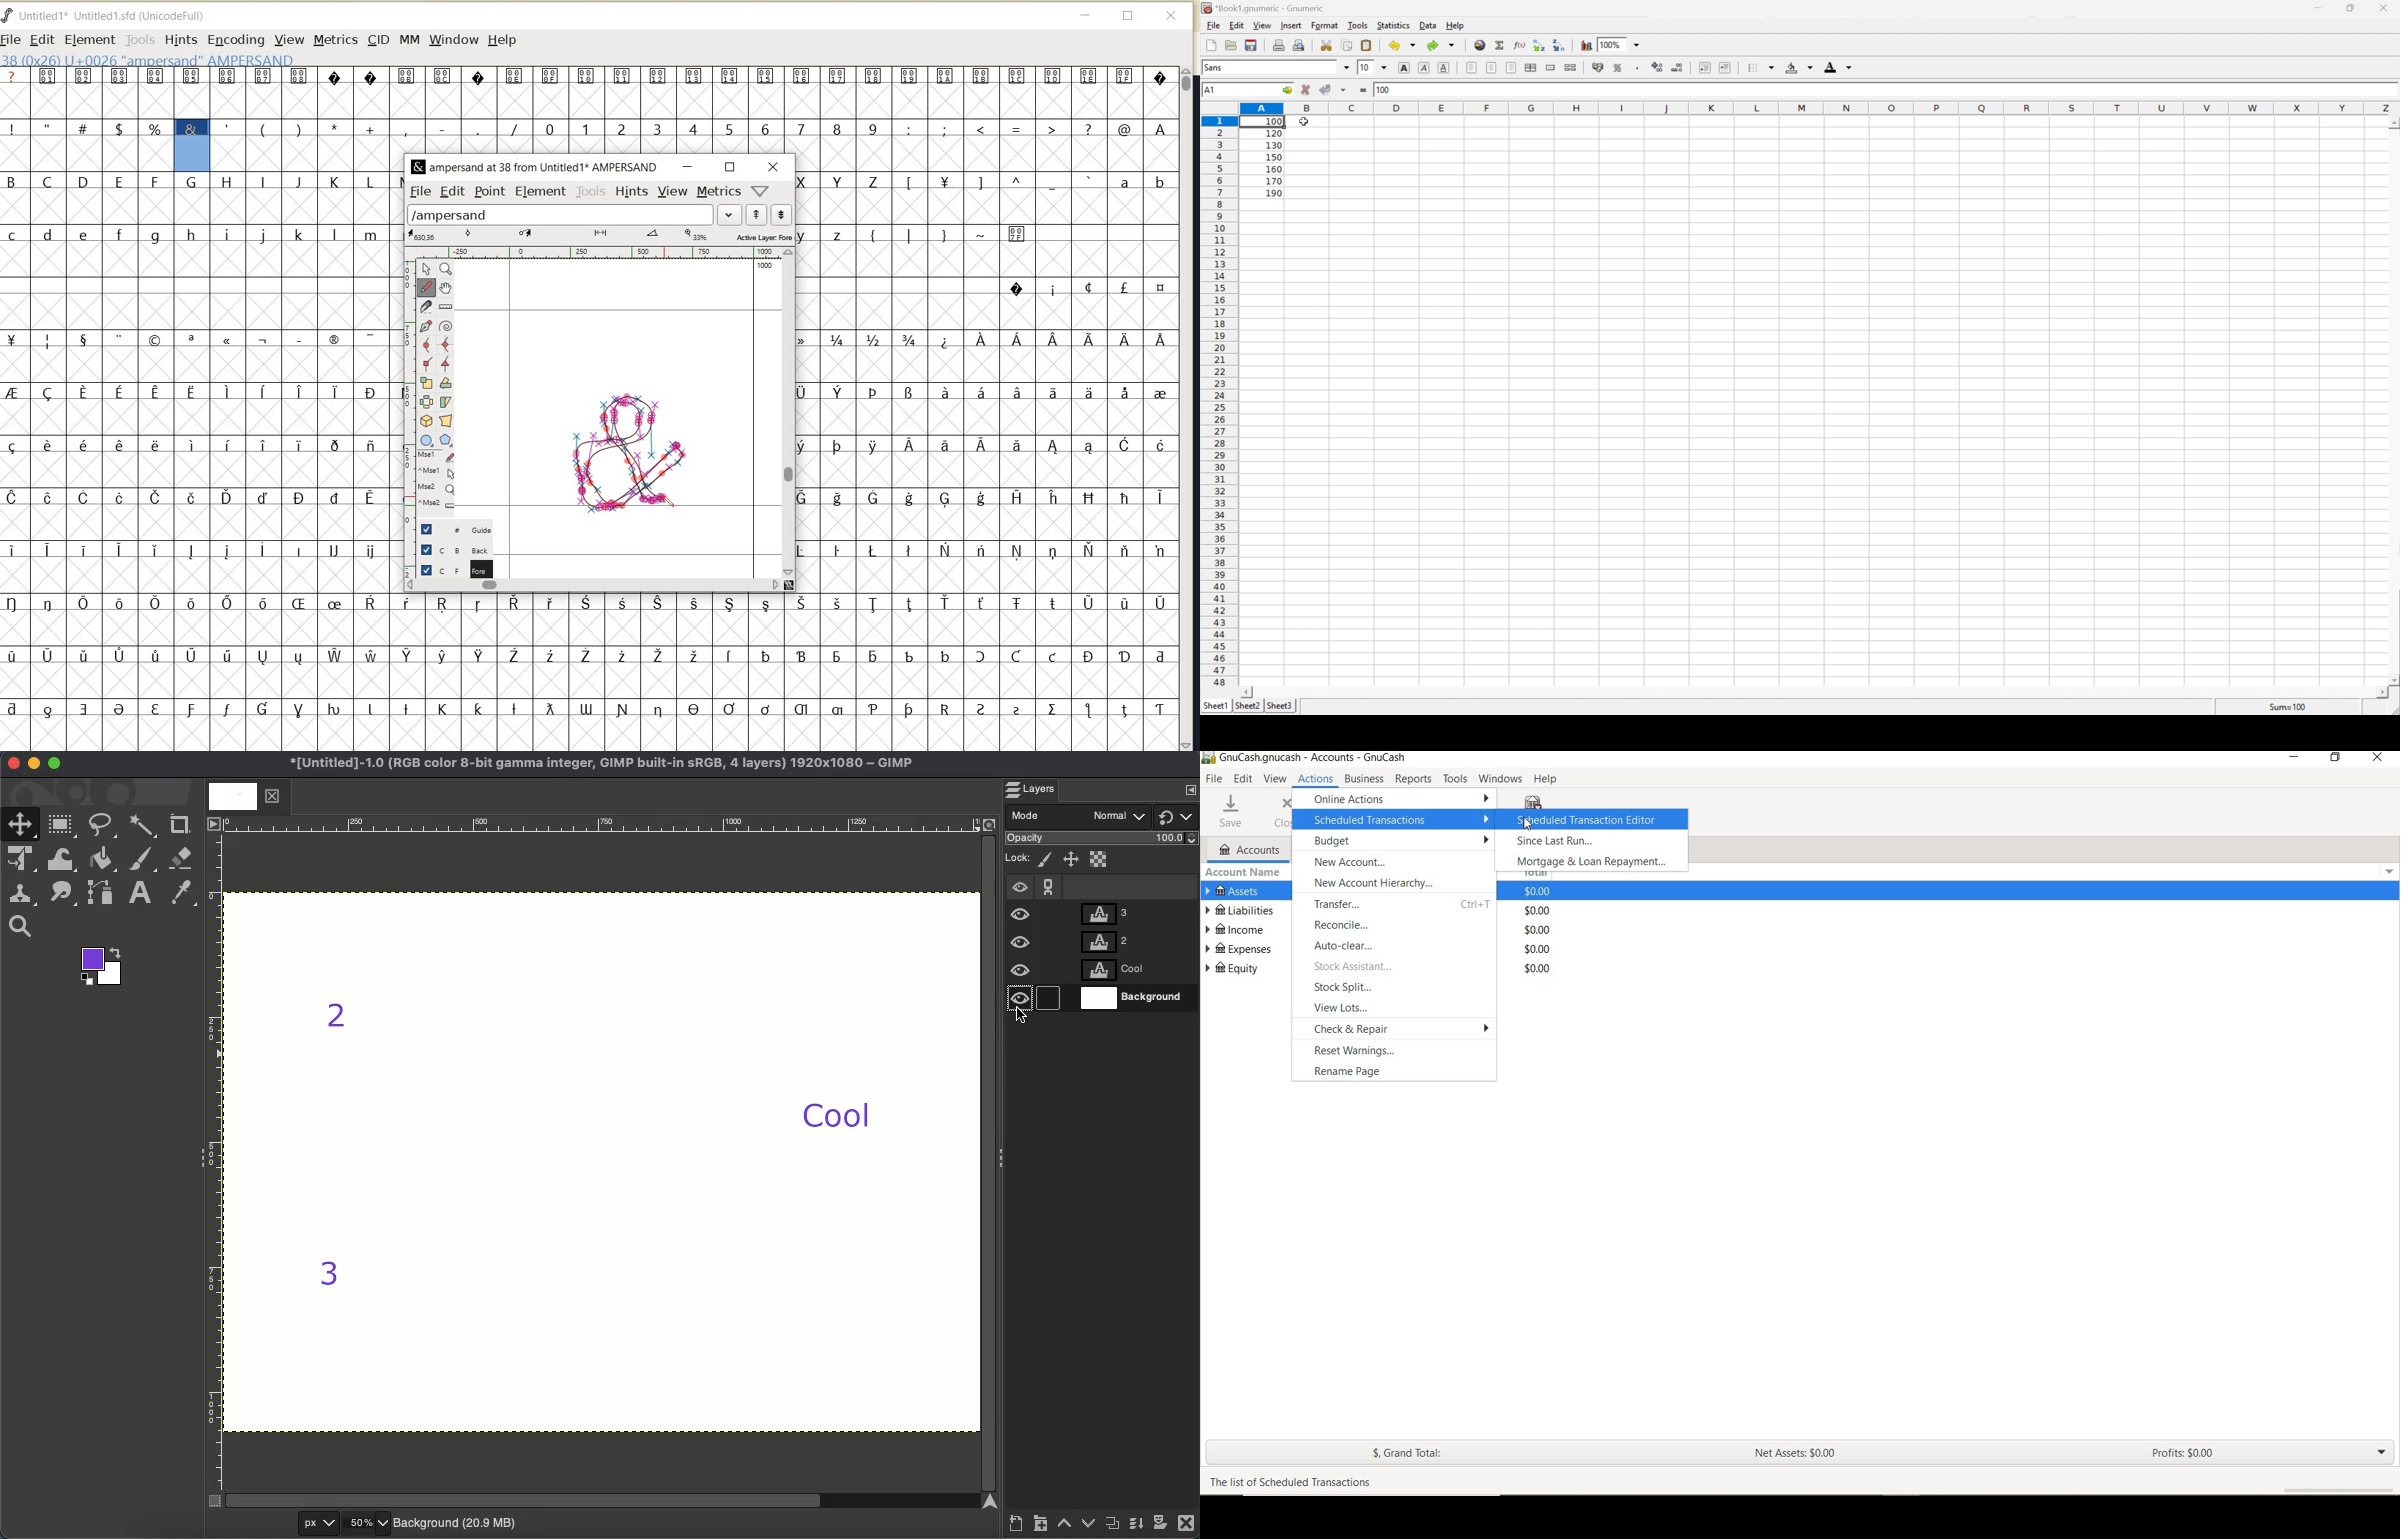 This screenshot has height=1540, width=2408. What do you see at coordinates (1188, 409) in the screenshot?
I see `SCROLLBAR` at bounding box center [1188, 409].